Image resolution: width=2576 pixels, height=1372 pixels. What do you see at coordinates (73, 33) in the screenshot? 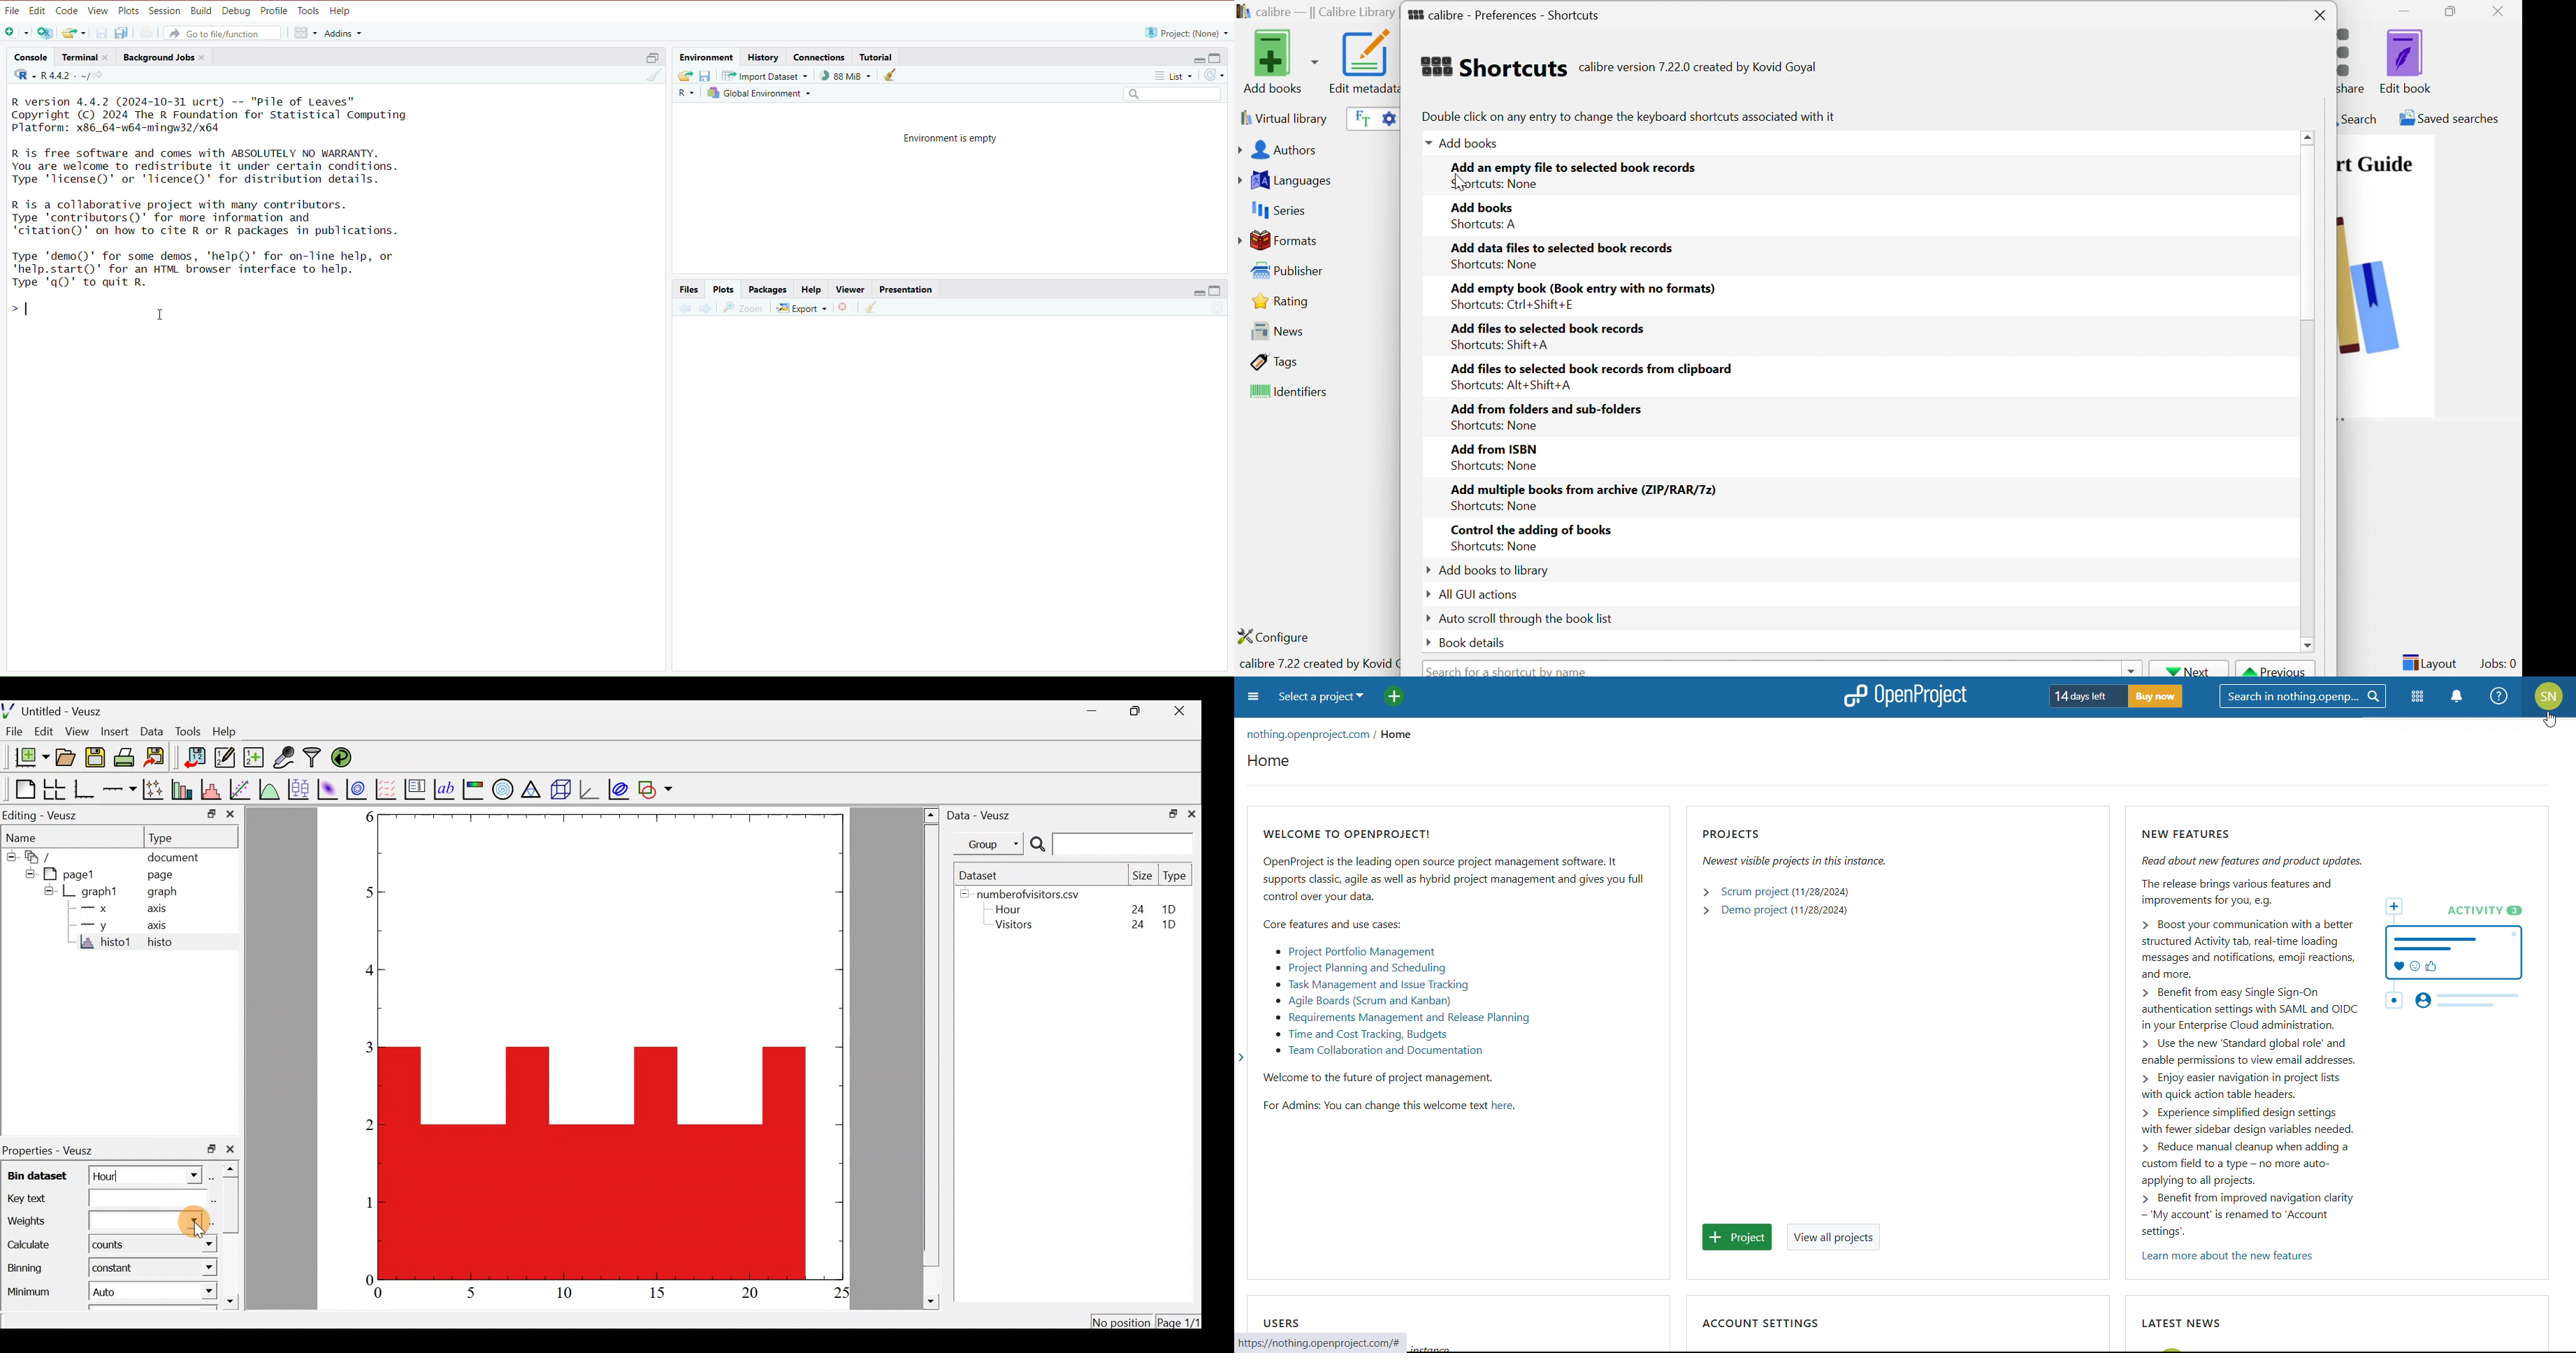
I see `Open existing file` at bounding box center [73, 33].